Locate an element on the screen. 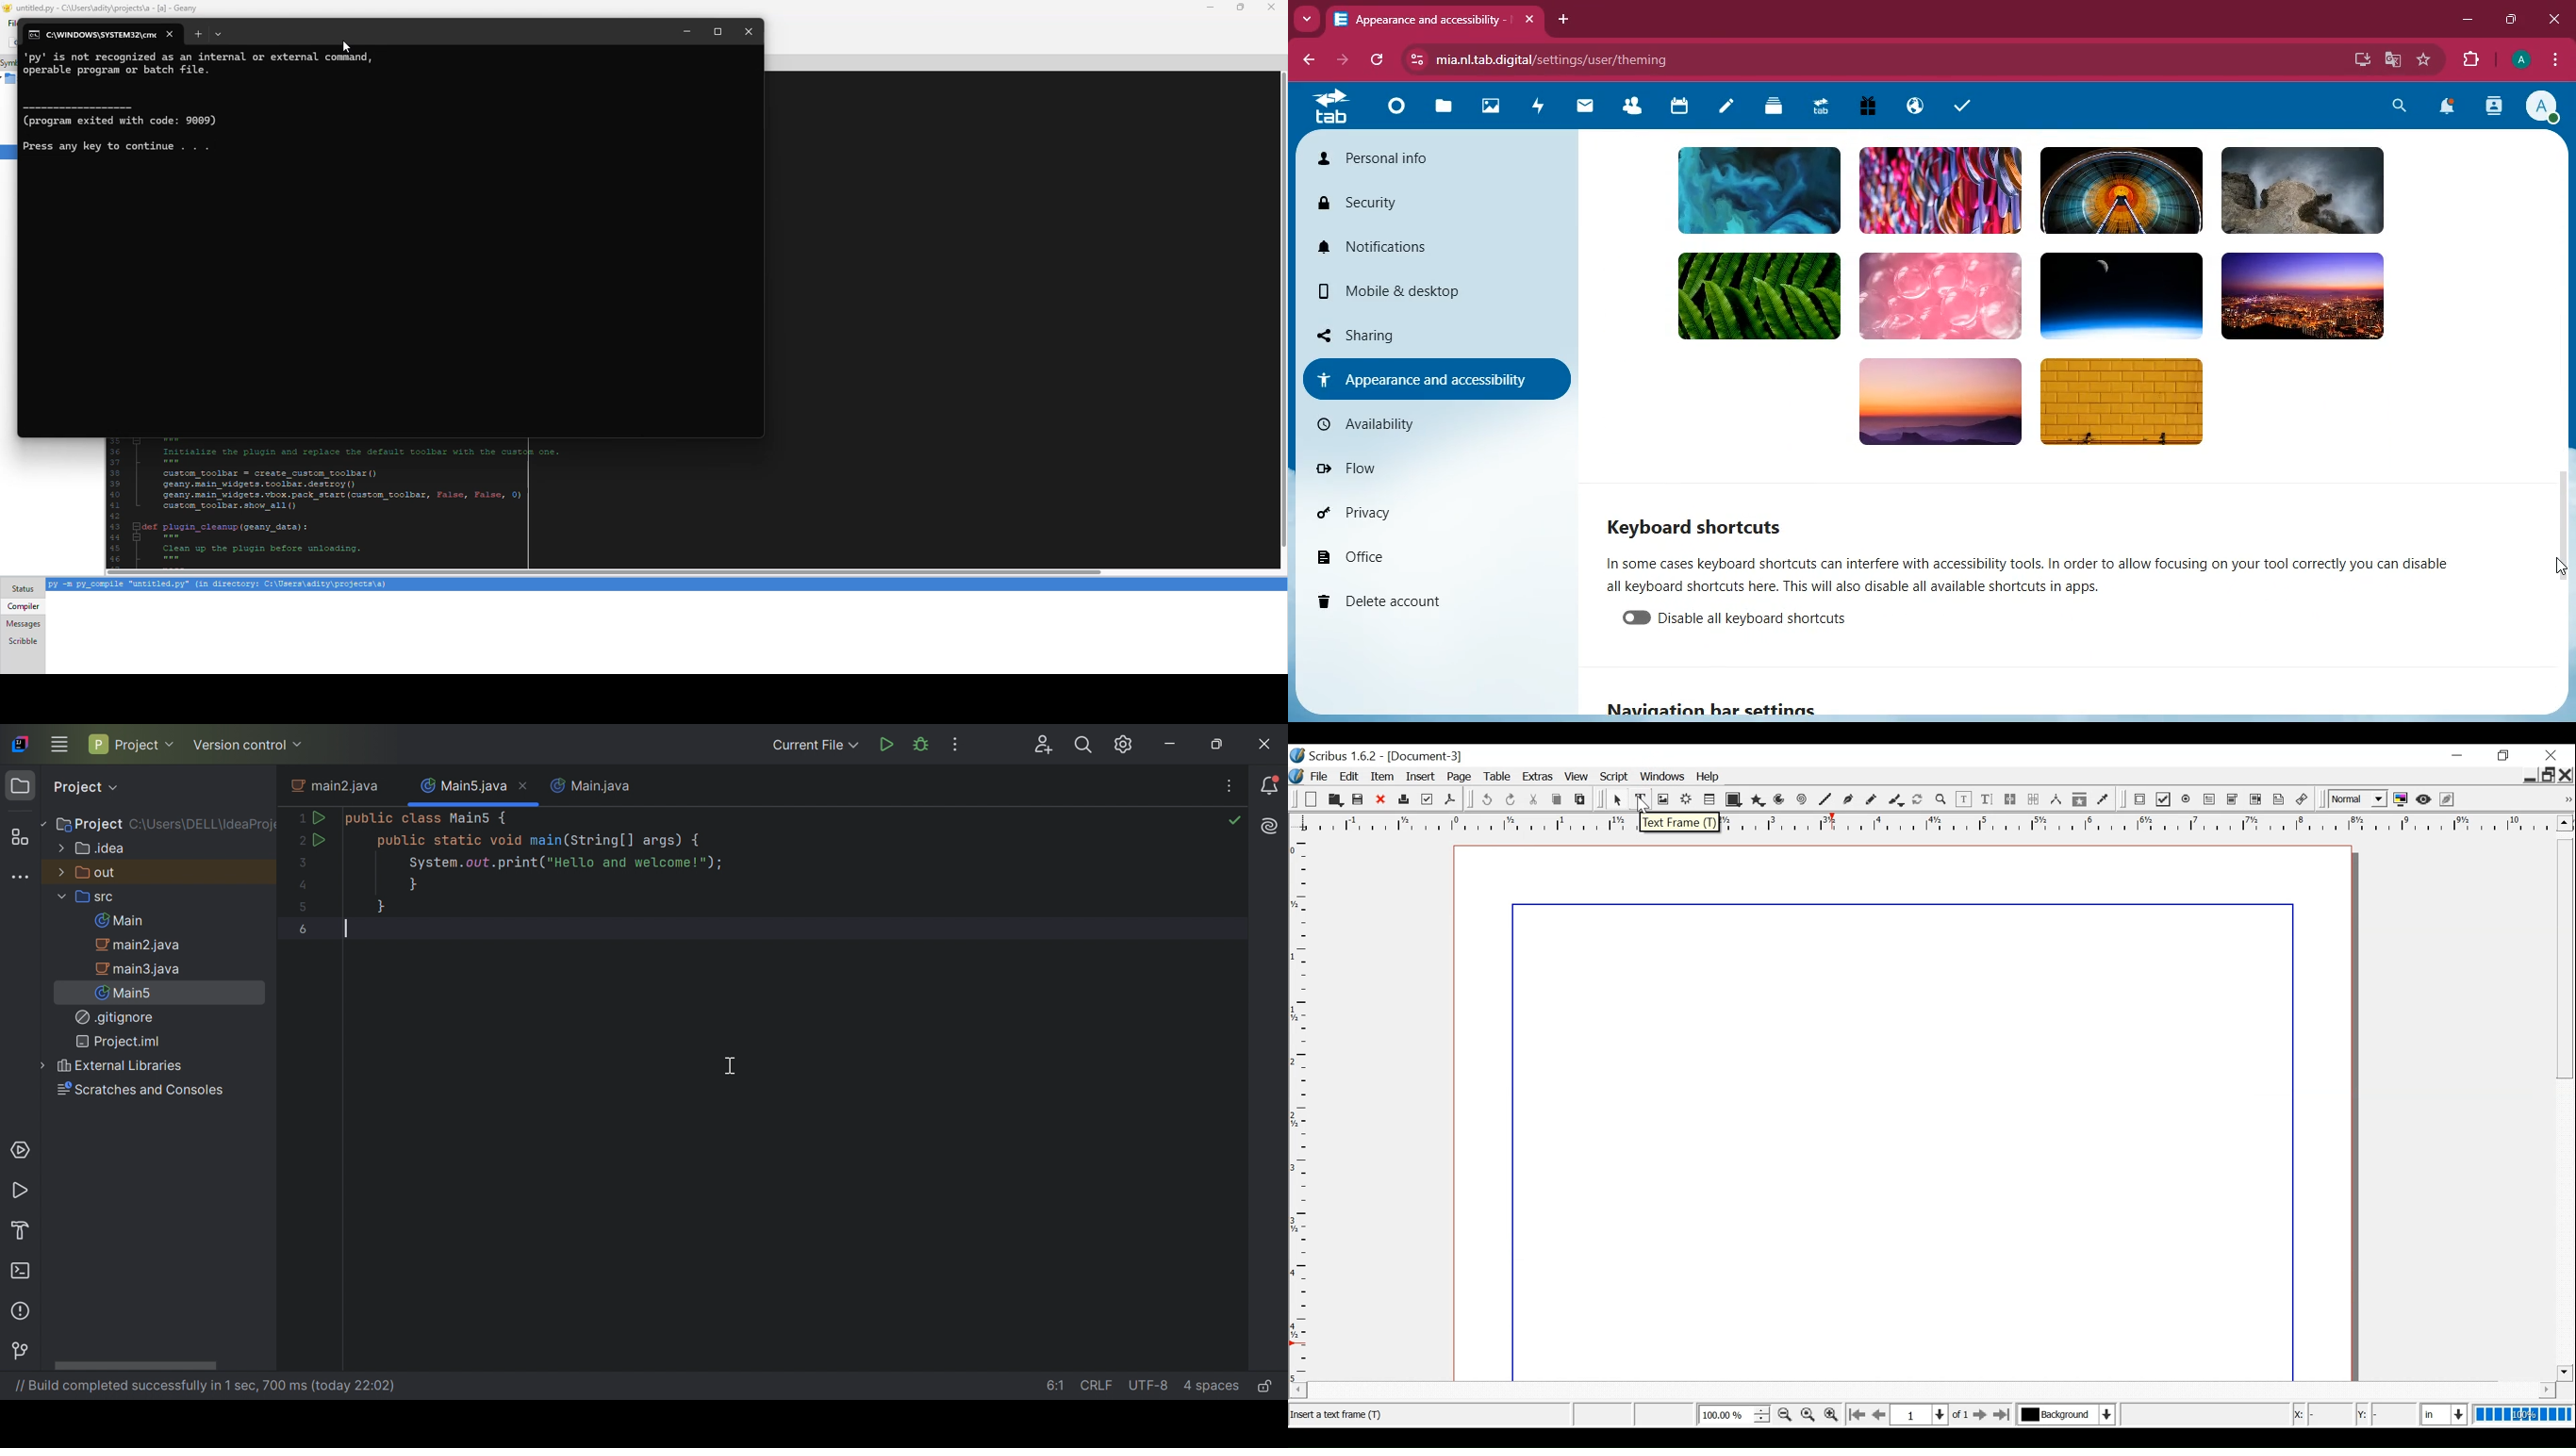  Edit in Preview mode is located at coordinates (2449, 799).